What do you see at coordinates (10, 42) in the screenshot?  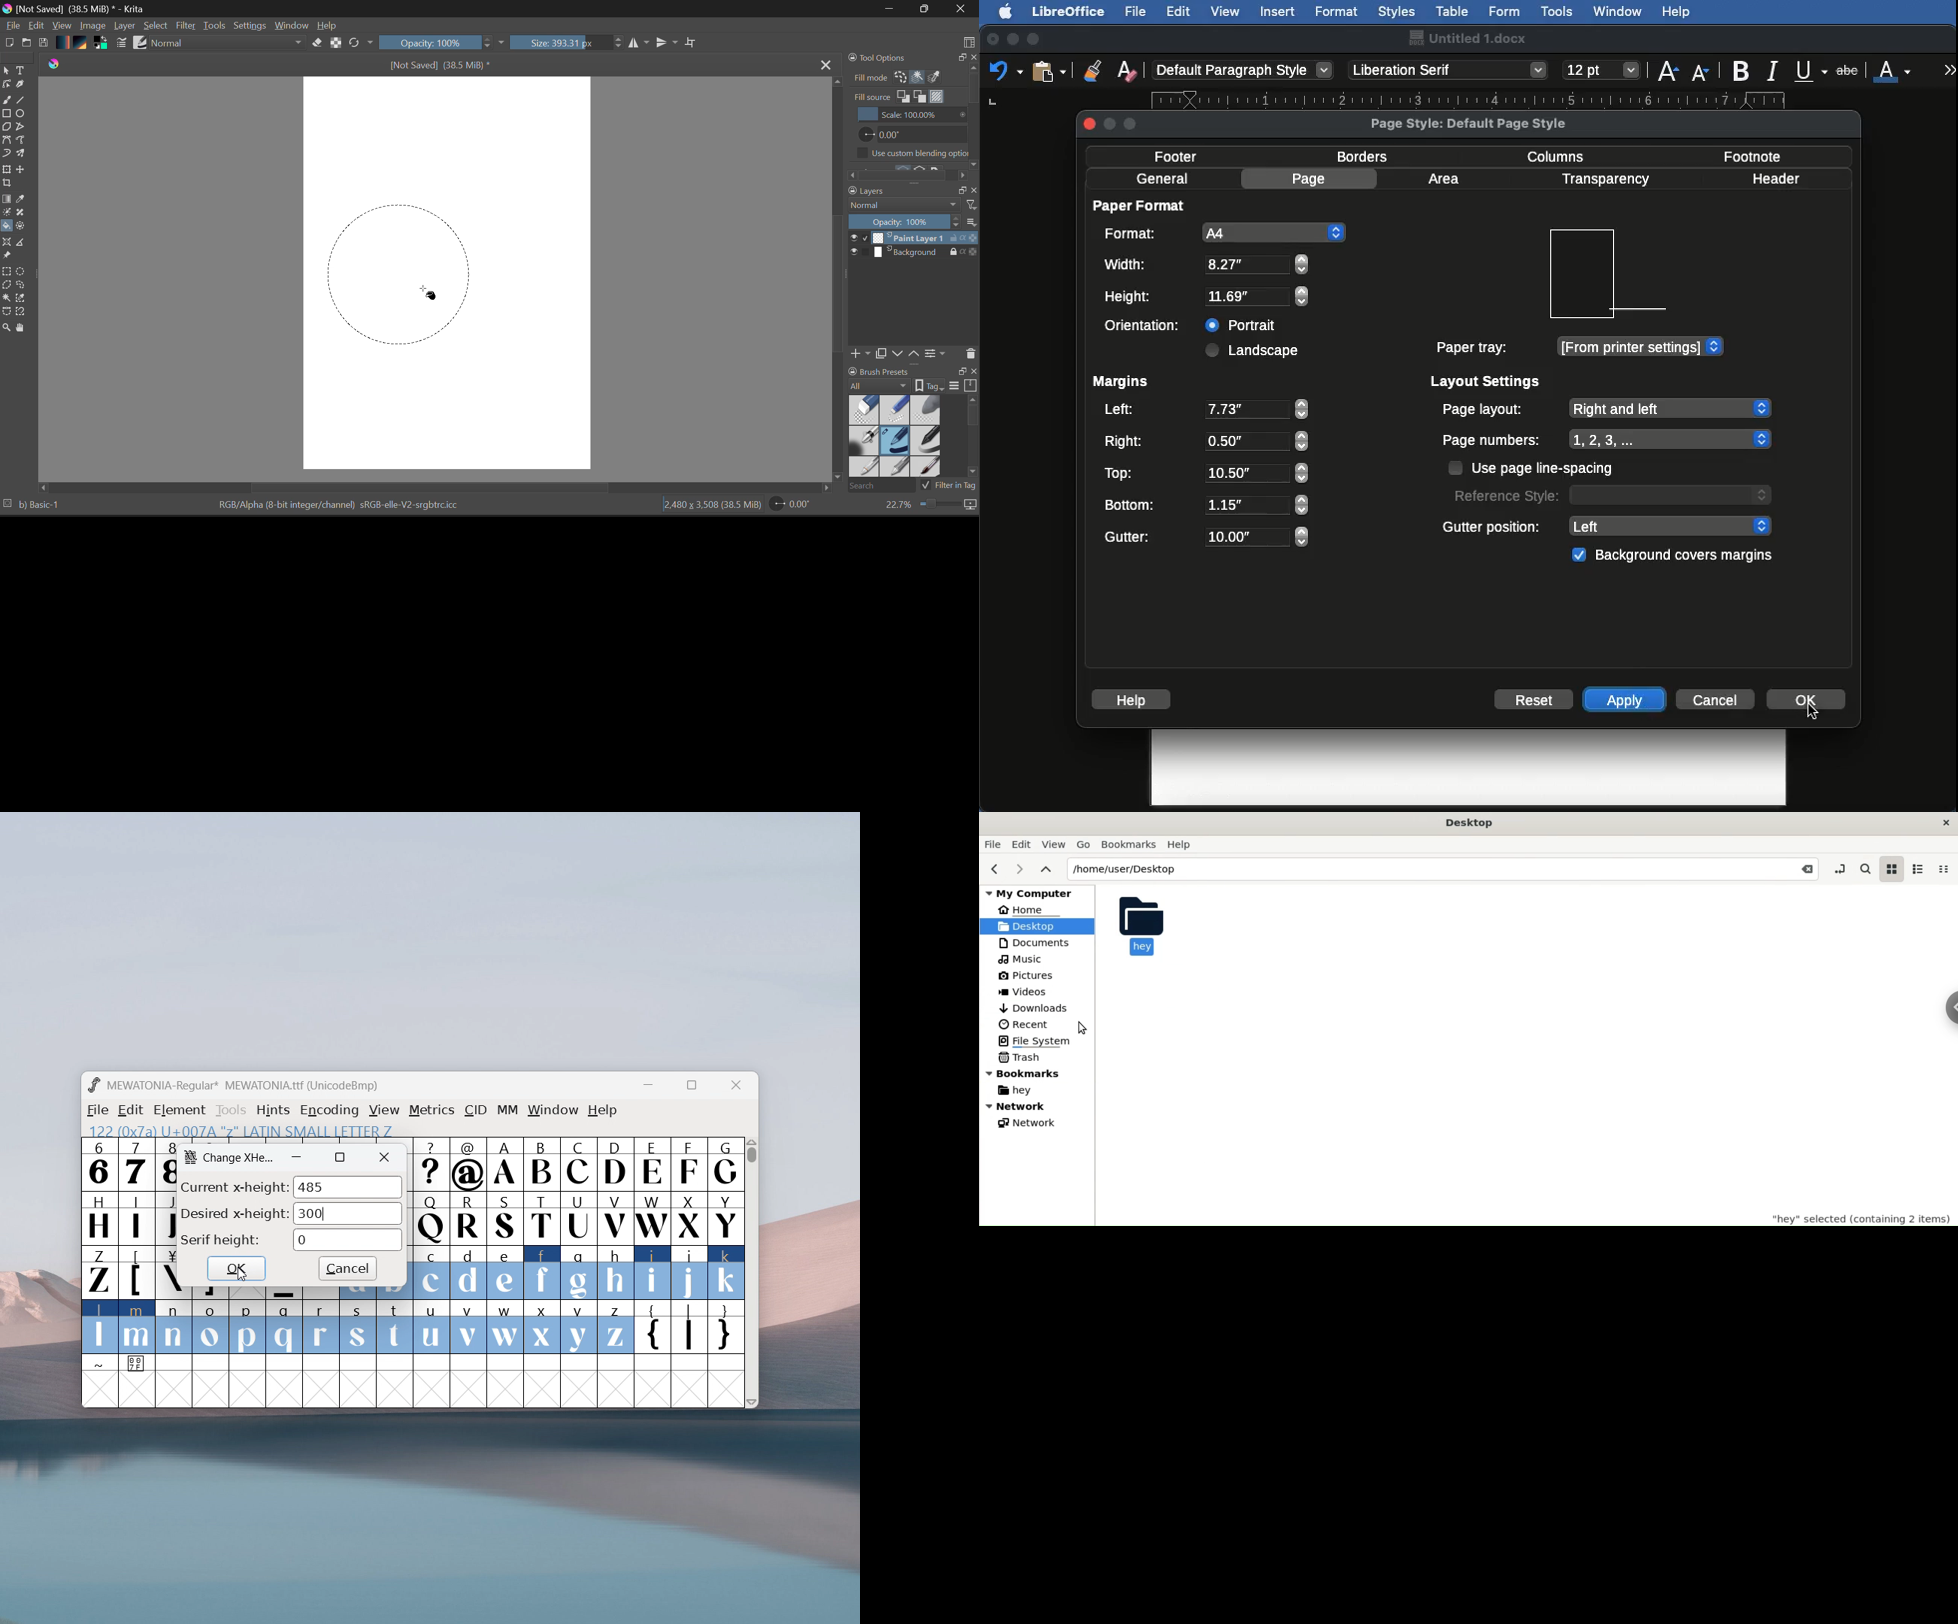 I see `New` at bounding box center [10, 42].